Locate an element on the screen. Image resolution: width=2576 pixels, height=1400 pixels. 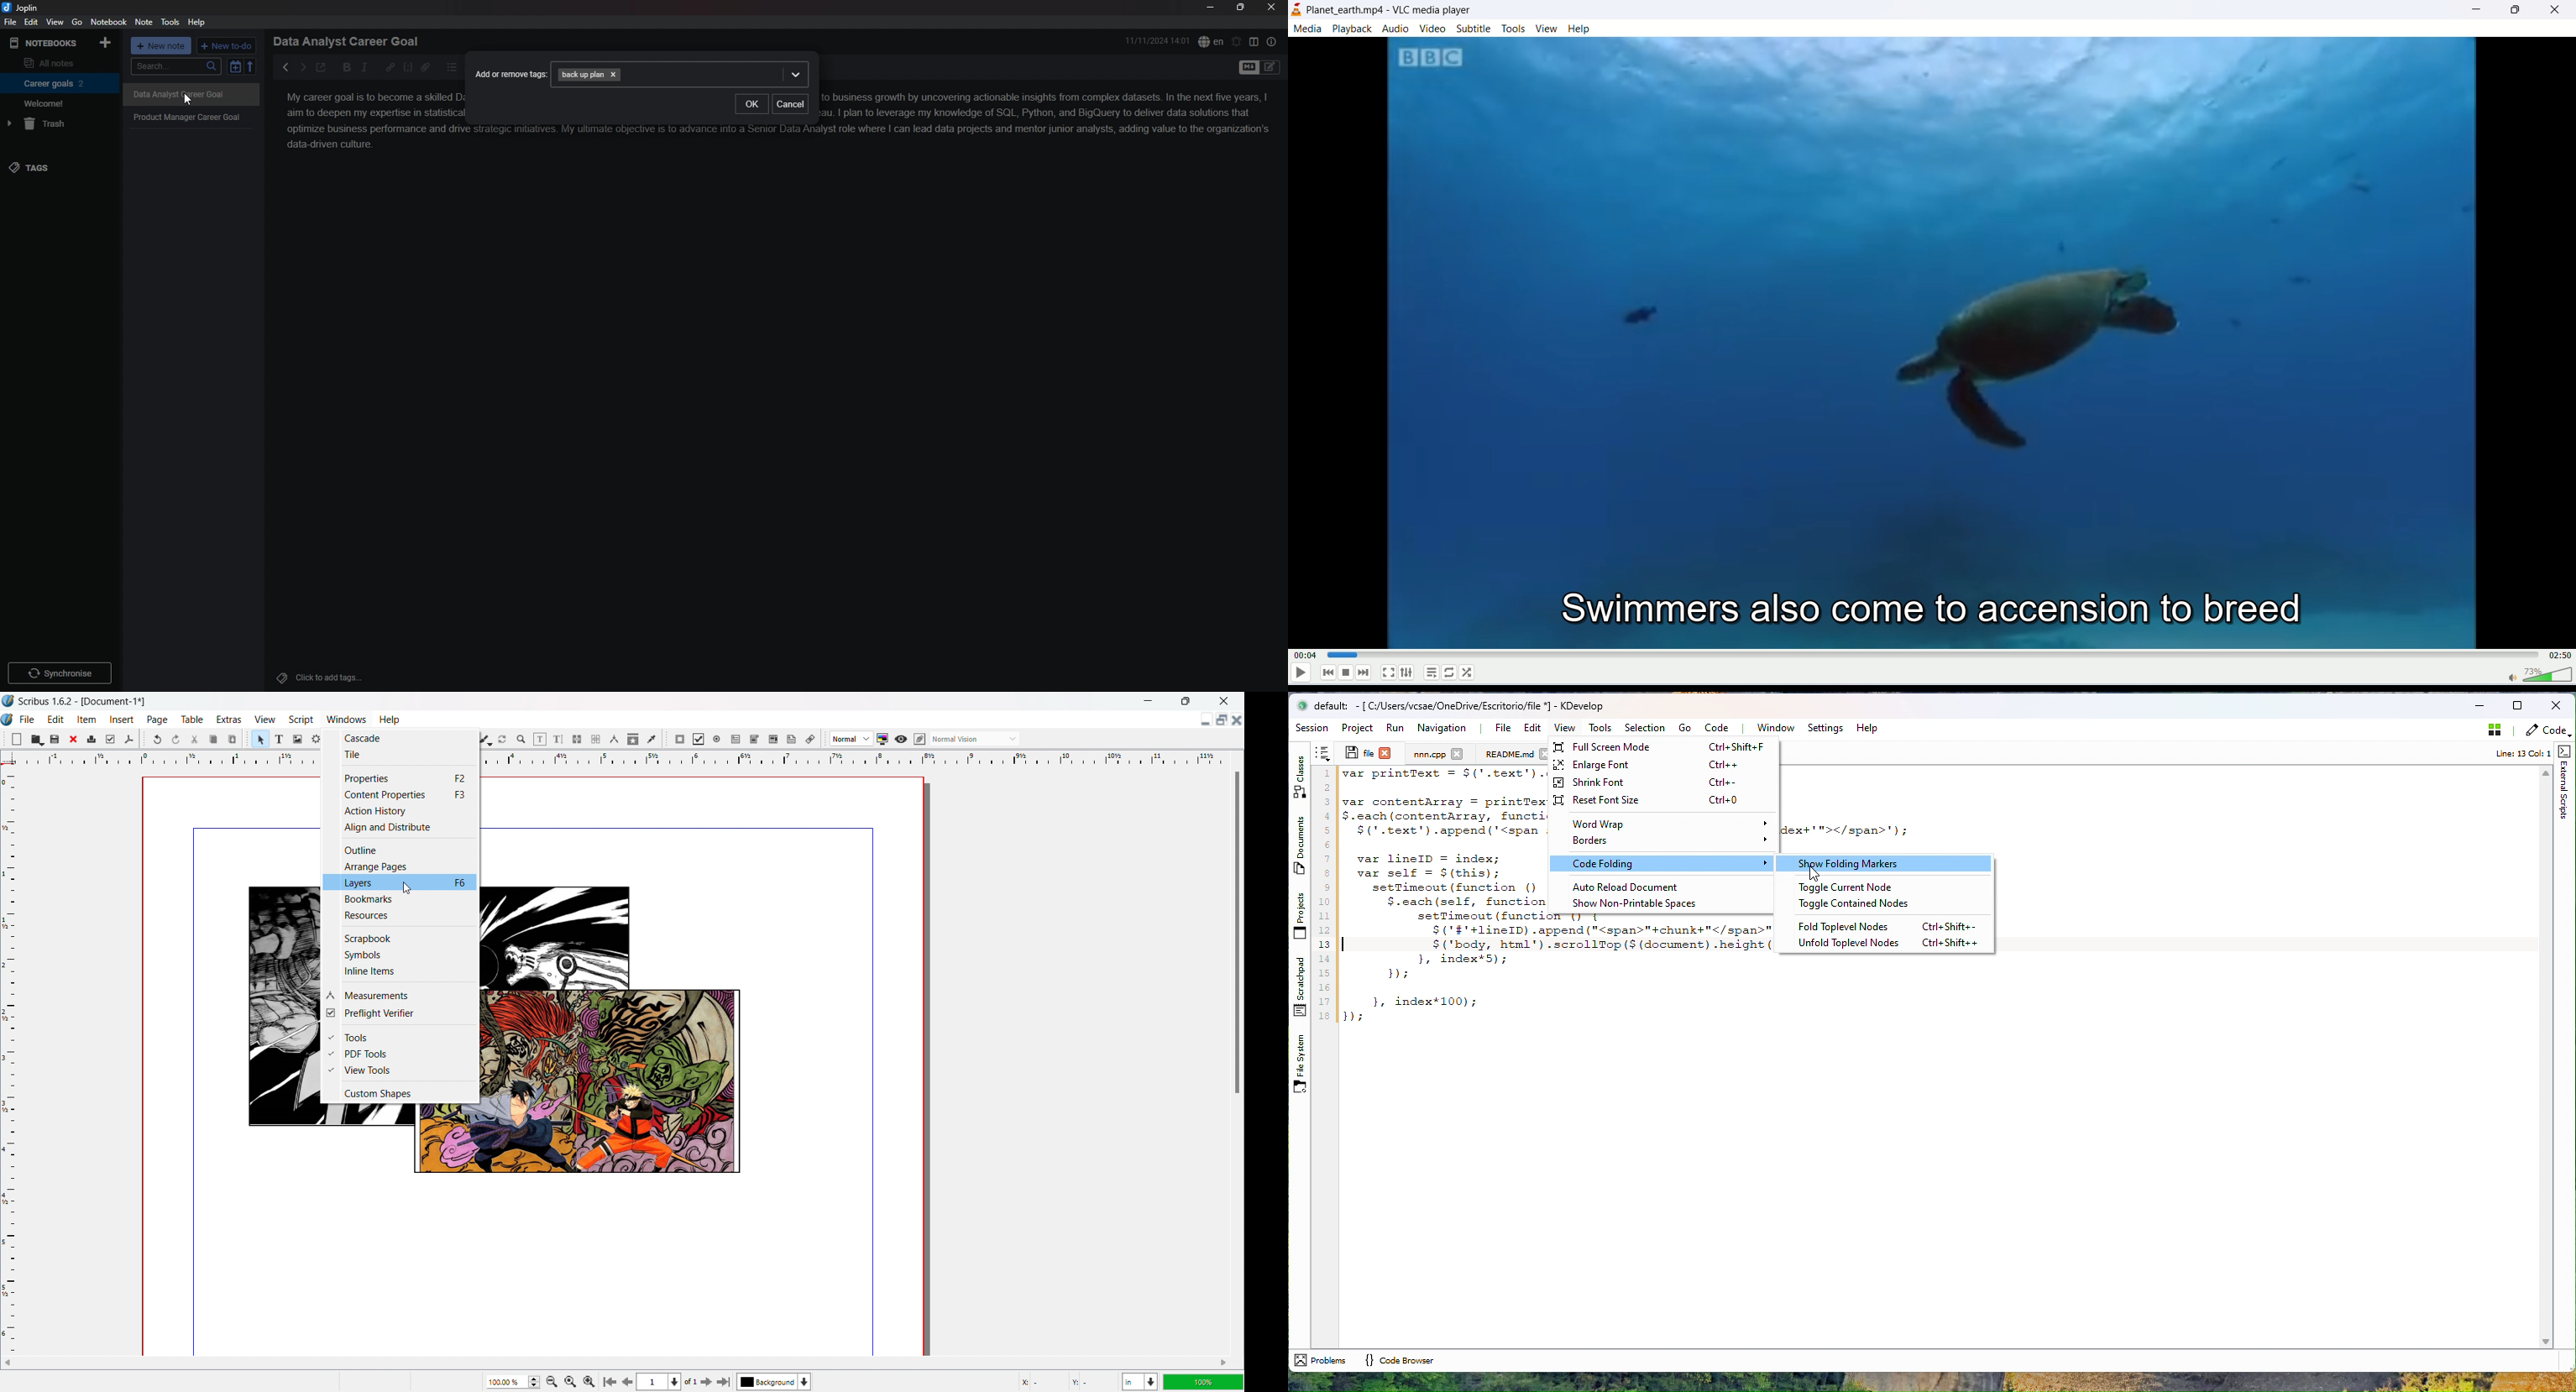
Tags is located at coordinates (278, 677).